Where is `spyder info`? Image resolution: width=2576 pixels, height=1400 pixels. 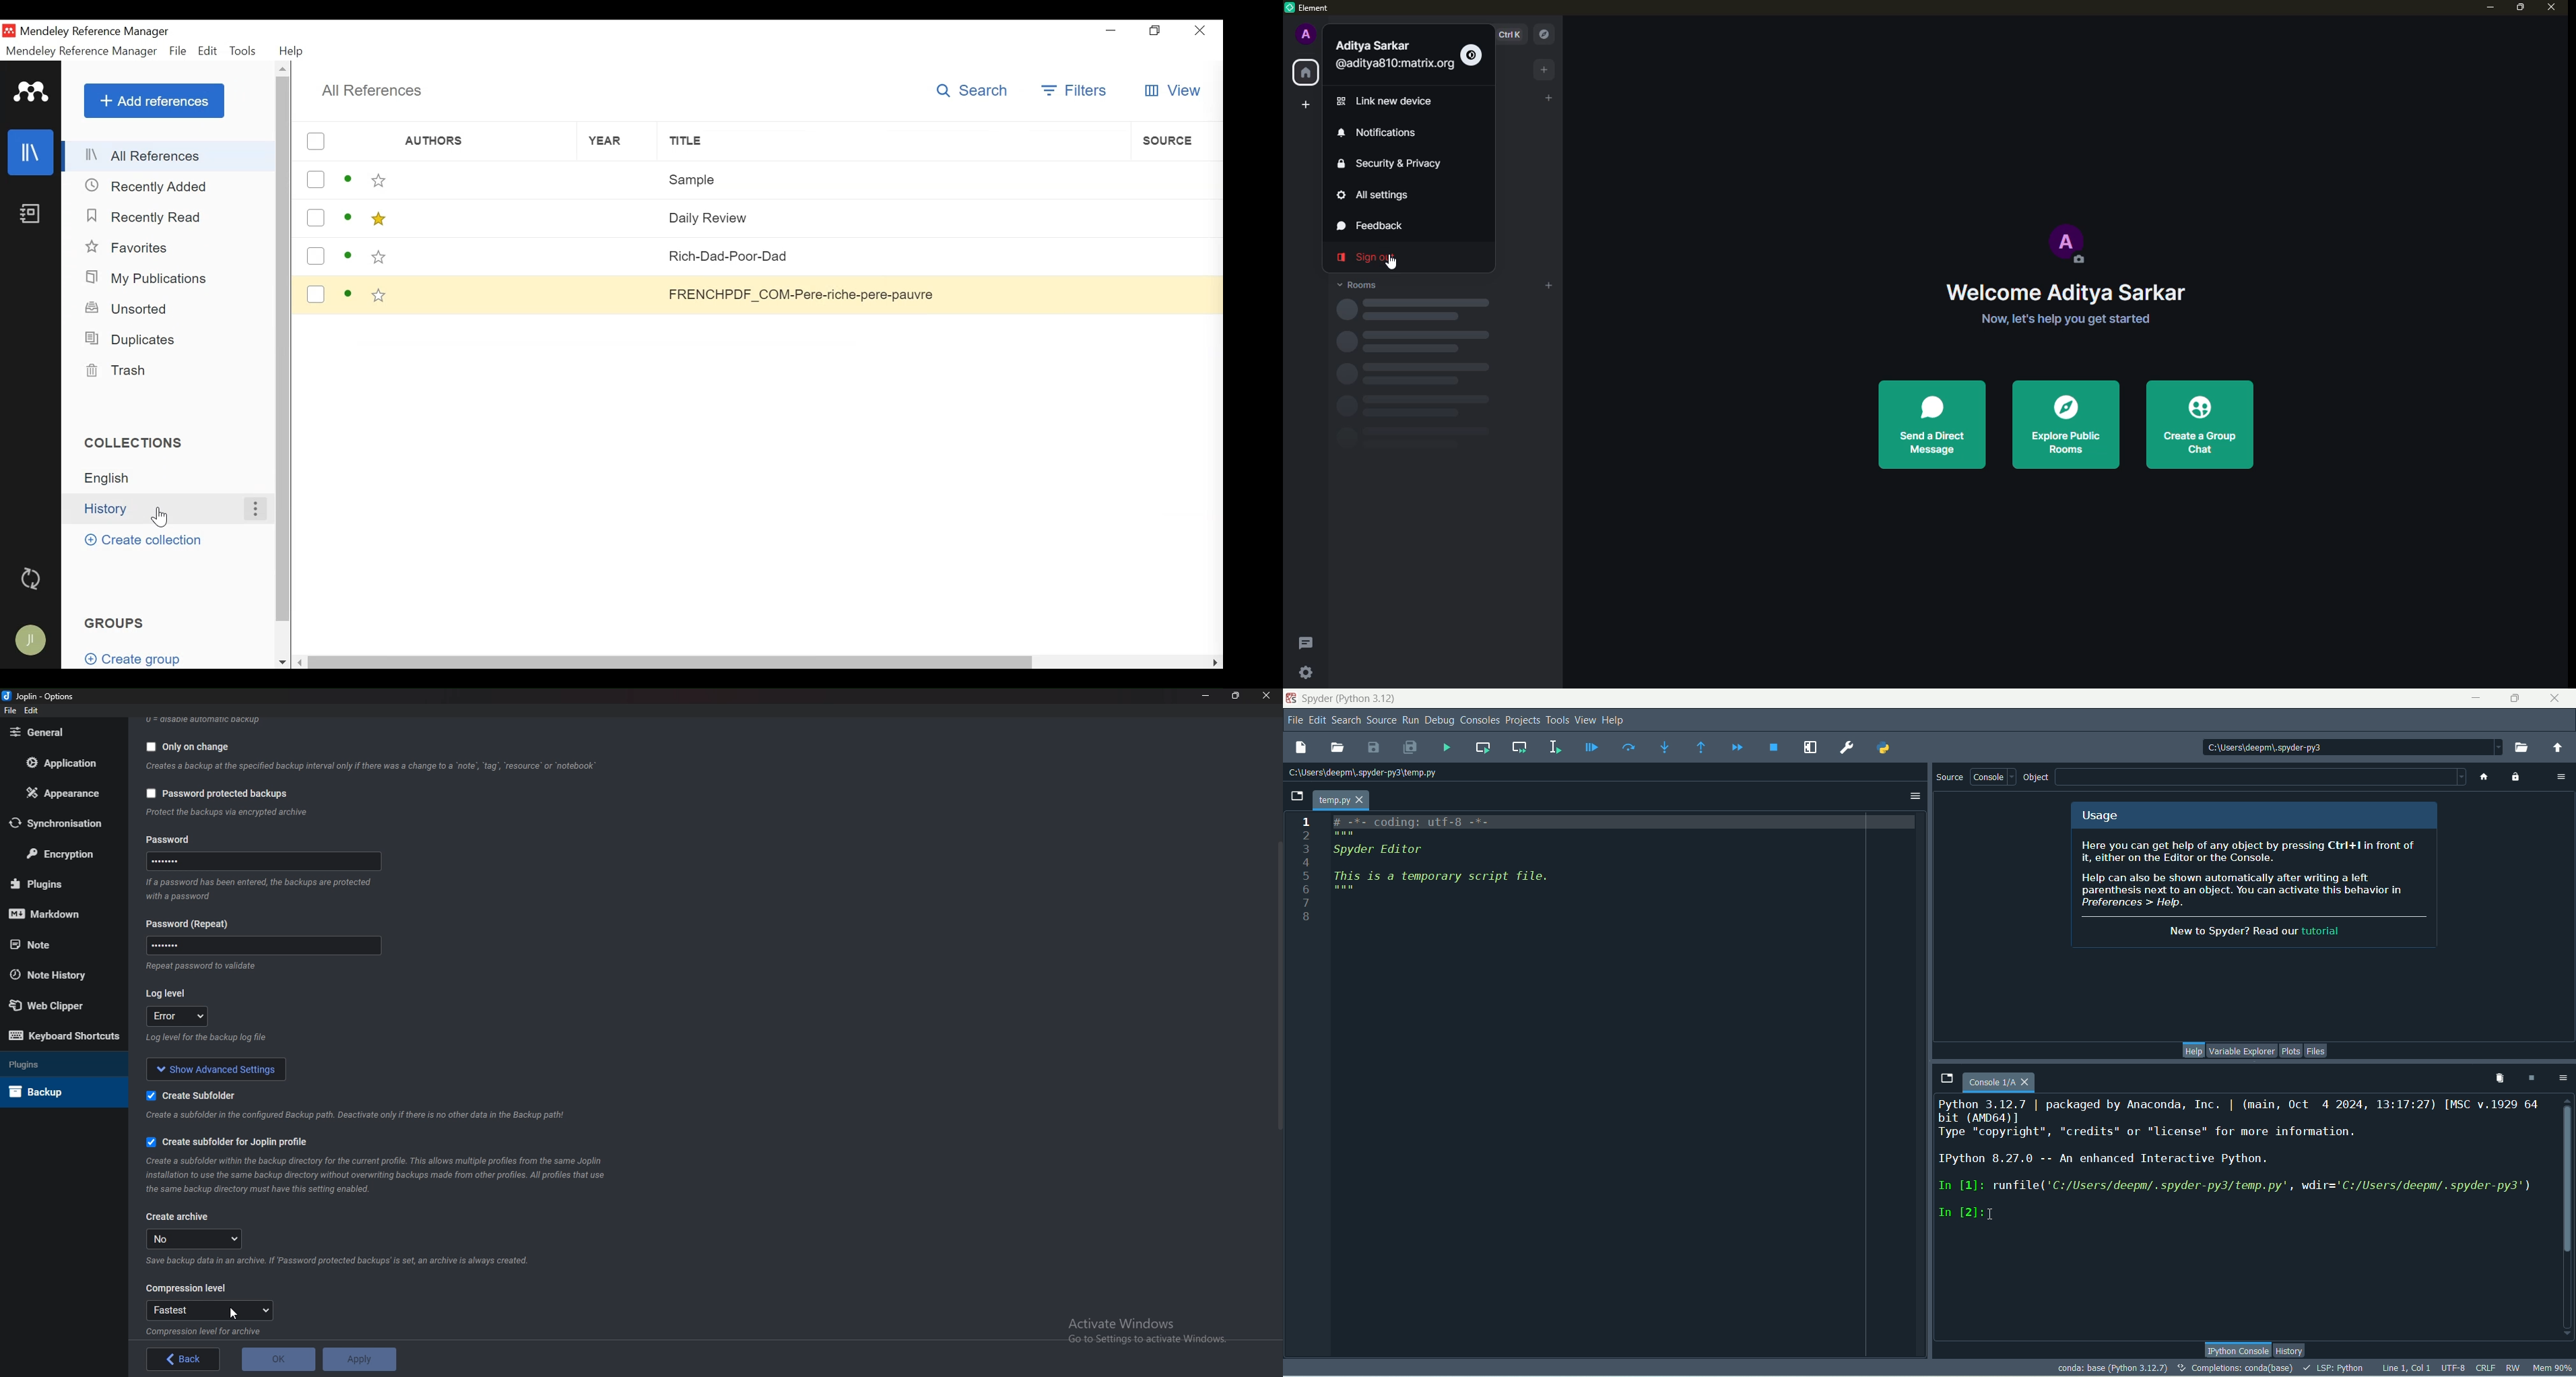 spyder info is located at coordinates (2256, 891).